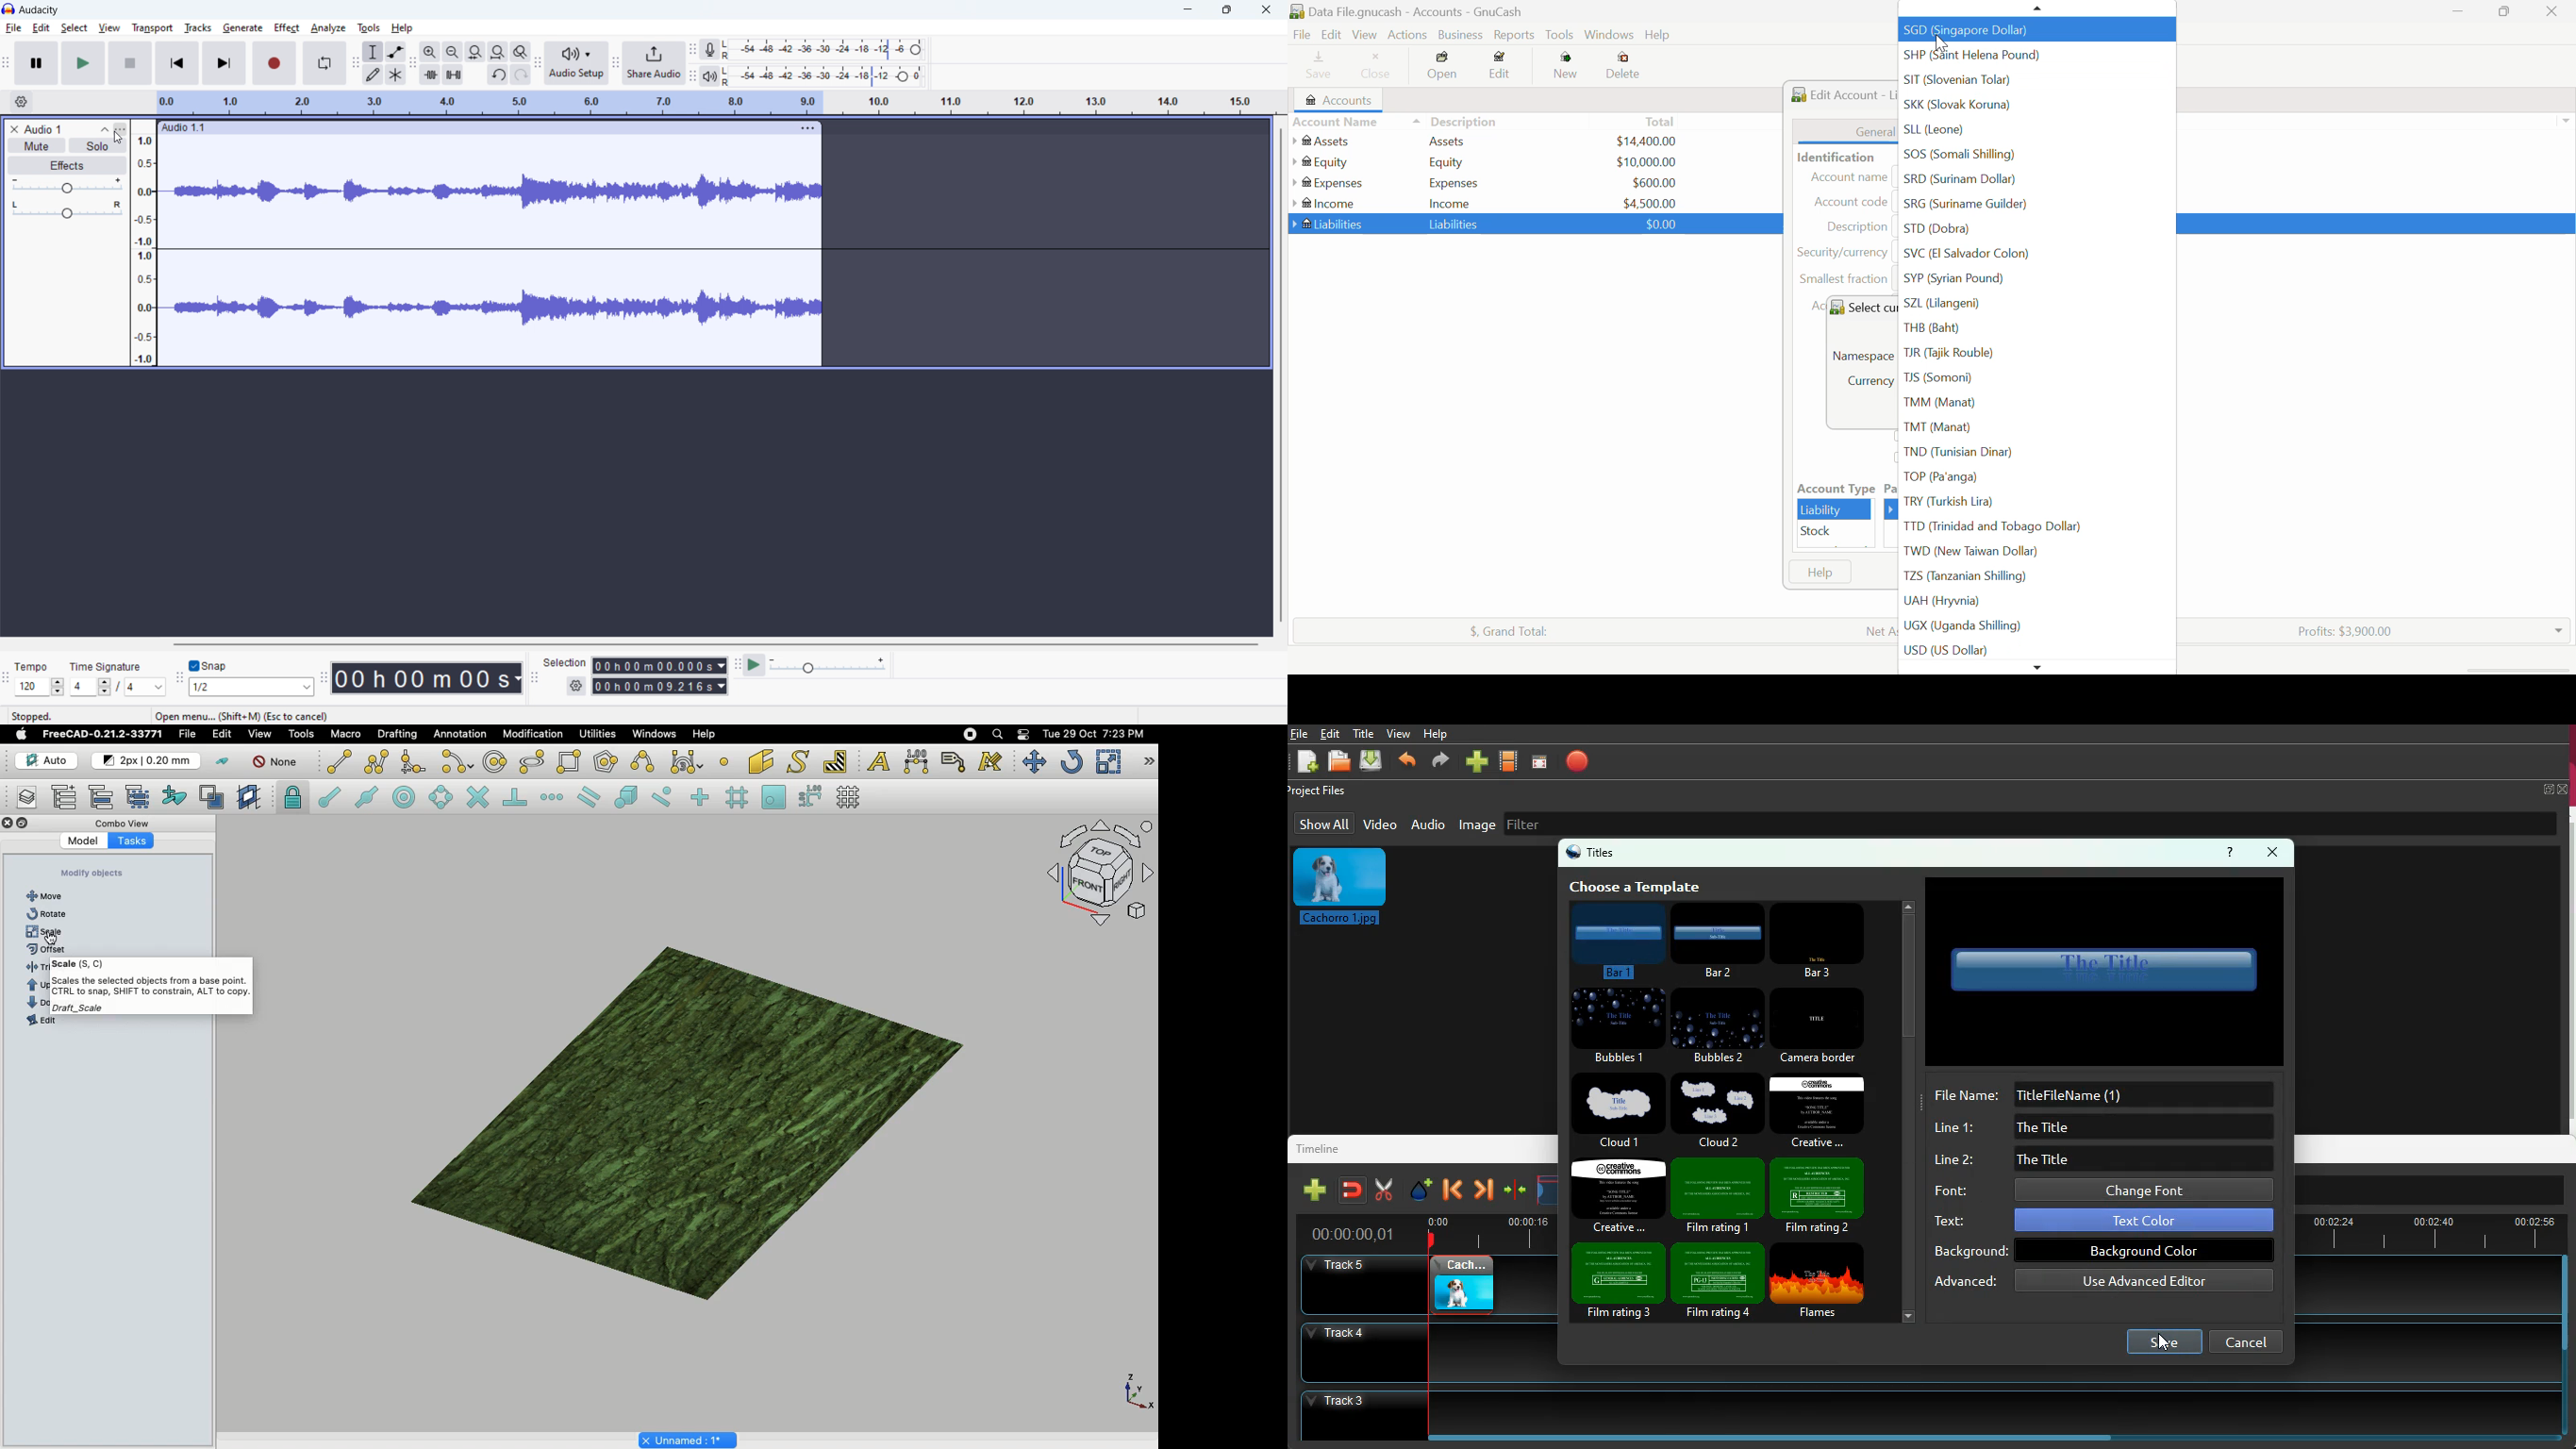 This screenshot has width=2576, height=1456. I want to click on TOP, so click(2034, 477).